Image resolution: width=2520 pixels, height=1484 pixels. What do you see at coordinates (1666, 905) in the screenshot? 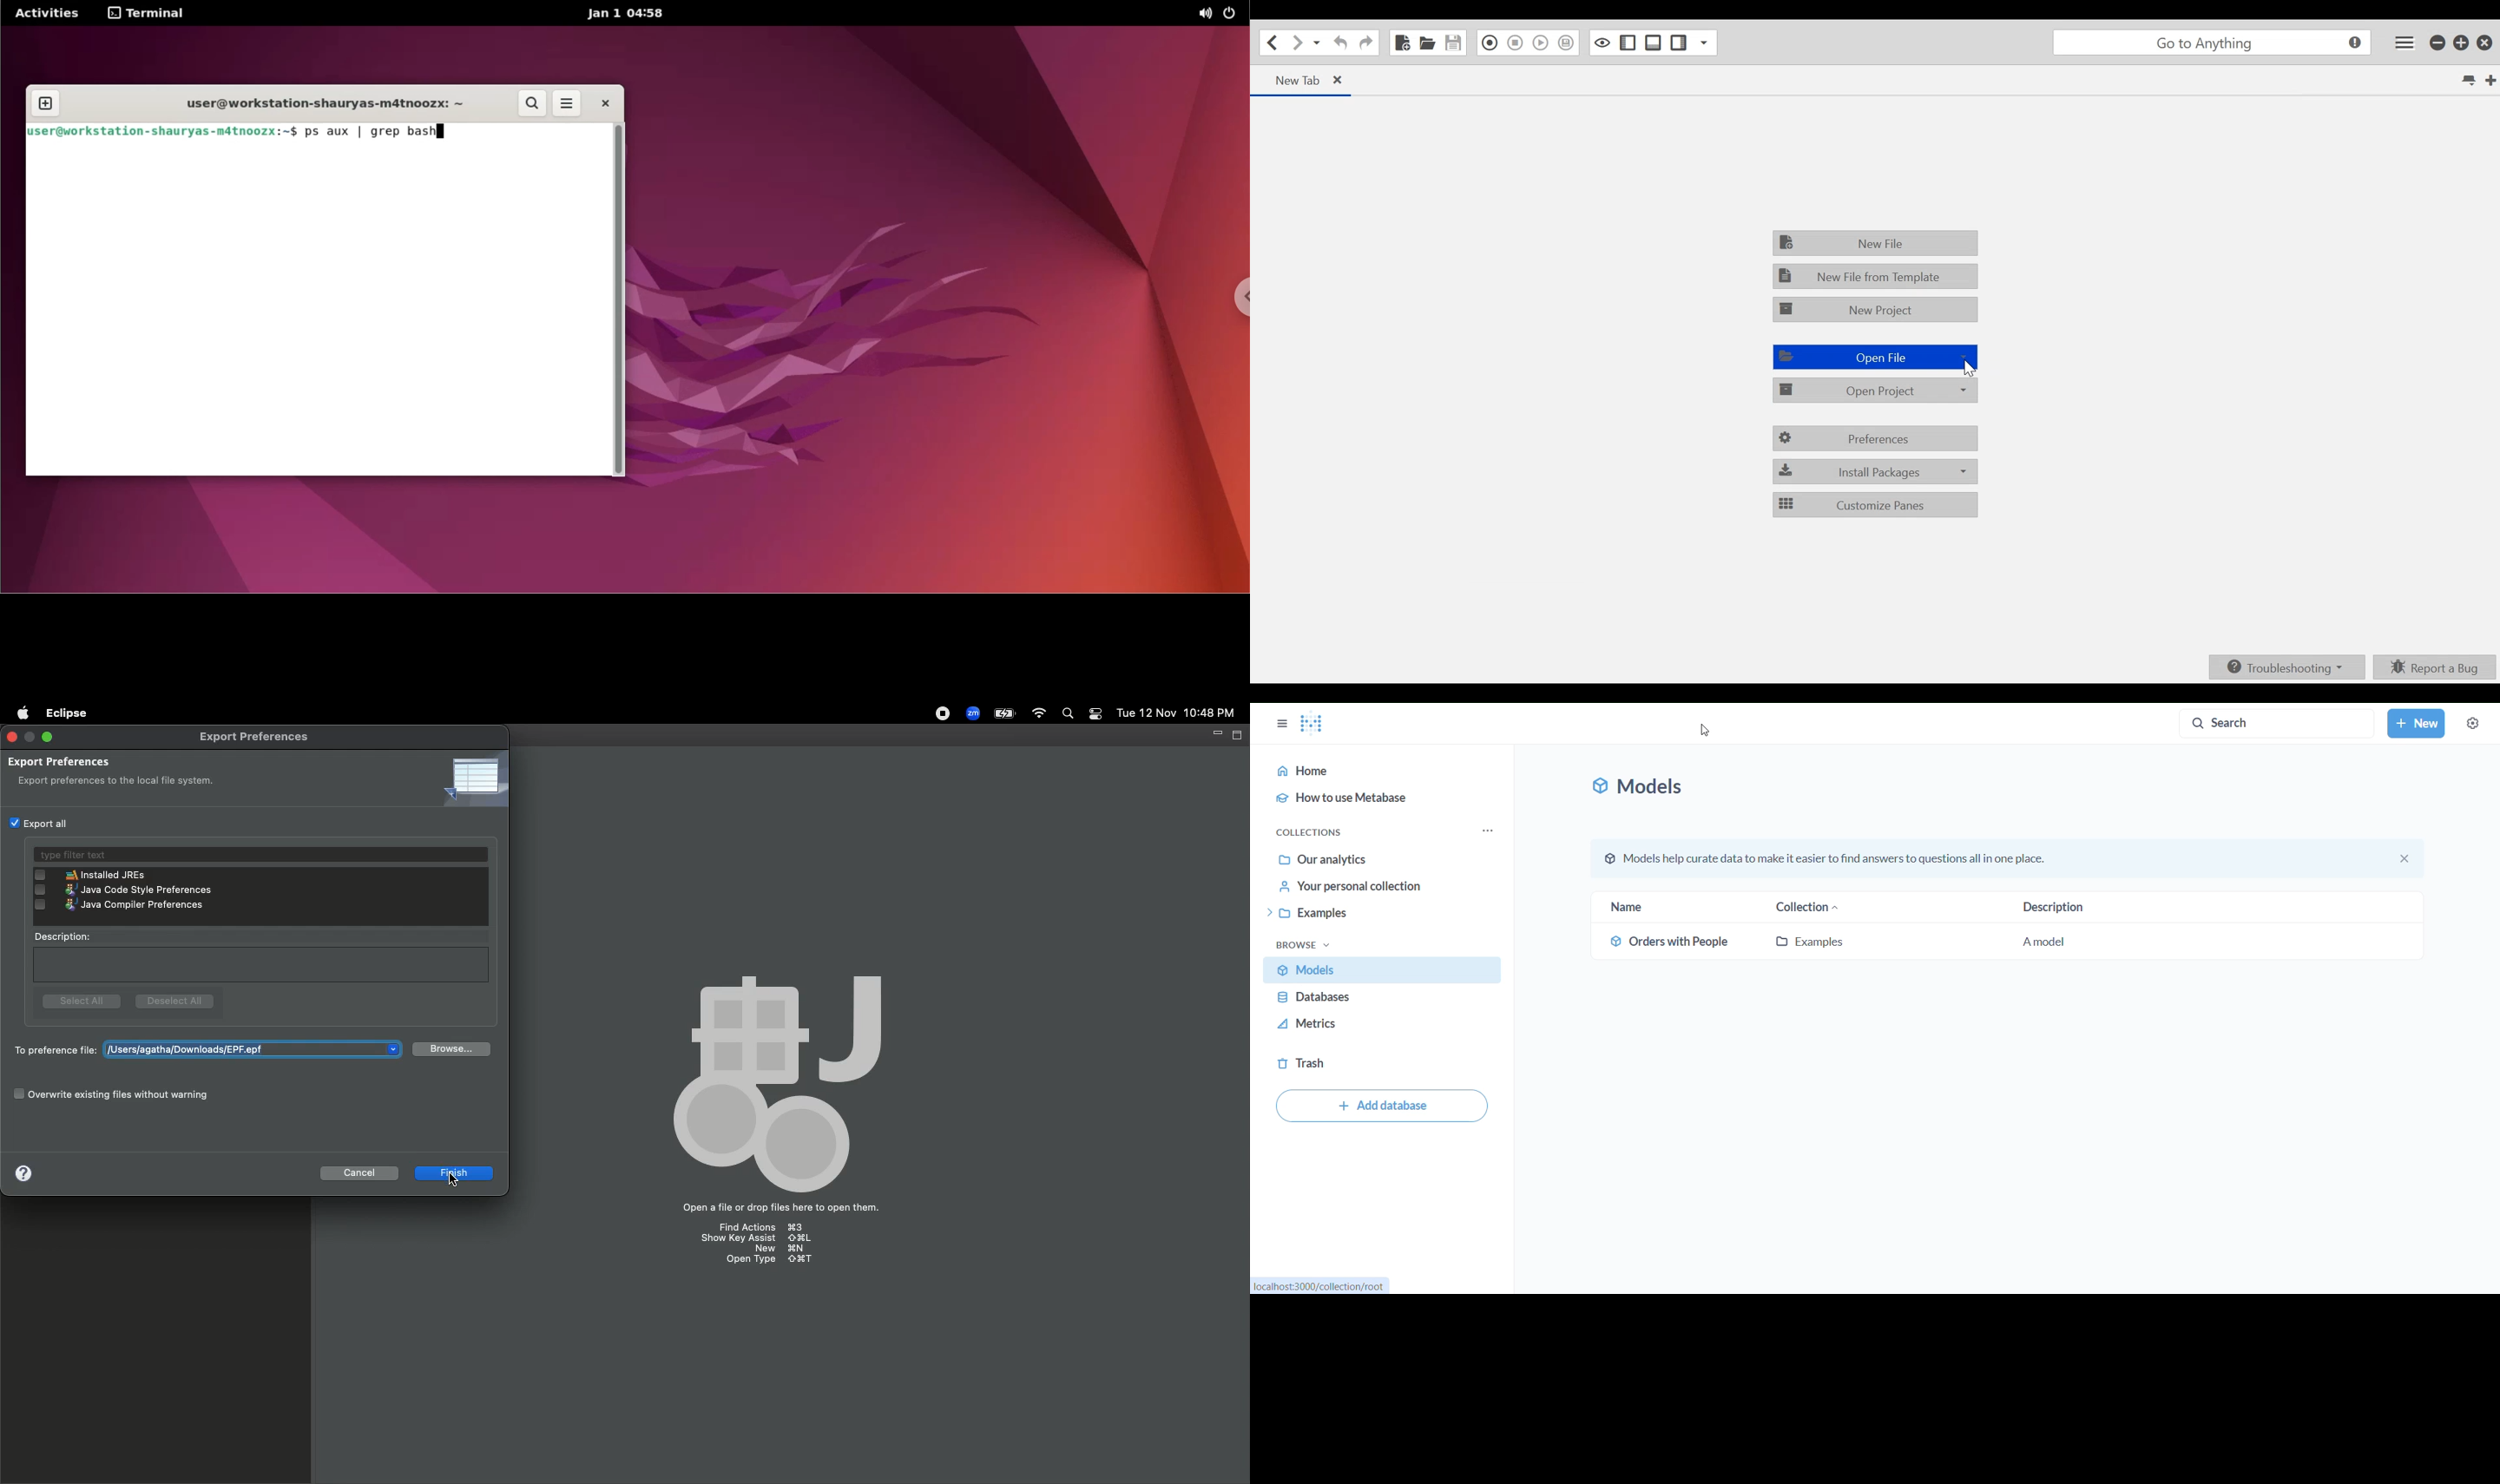
I see `name` at bounding box center [1666, 905].